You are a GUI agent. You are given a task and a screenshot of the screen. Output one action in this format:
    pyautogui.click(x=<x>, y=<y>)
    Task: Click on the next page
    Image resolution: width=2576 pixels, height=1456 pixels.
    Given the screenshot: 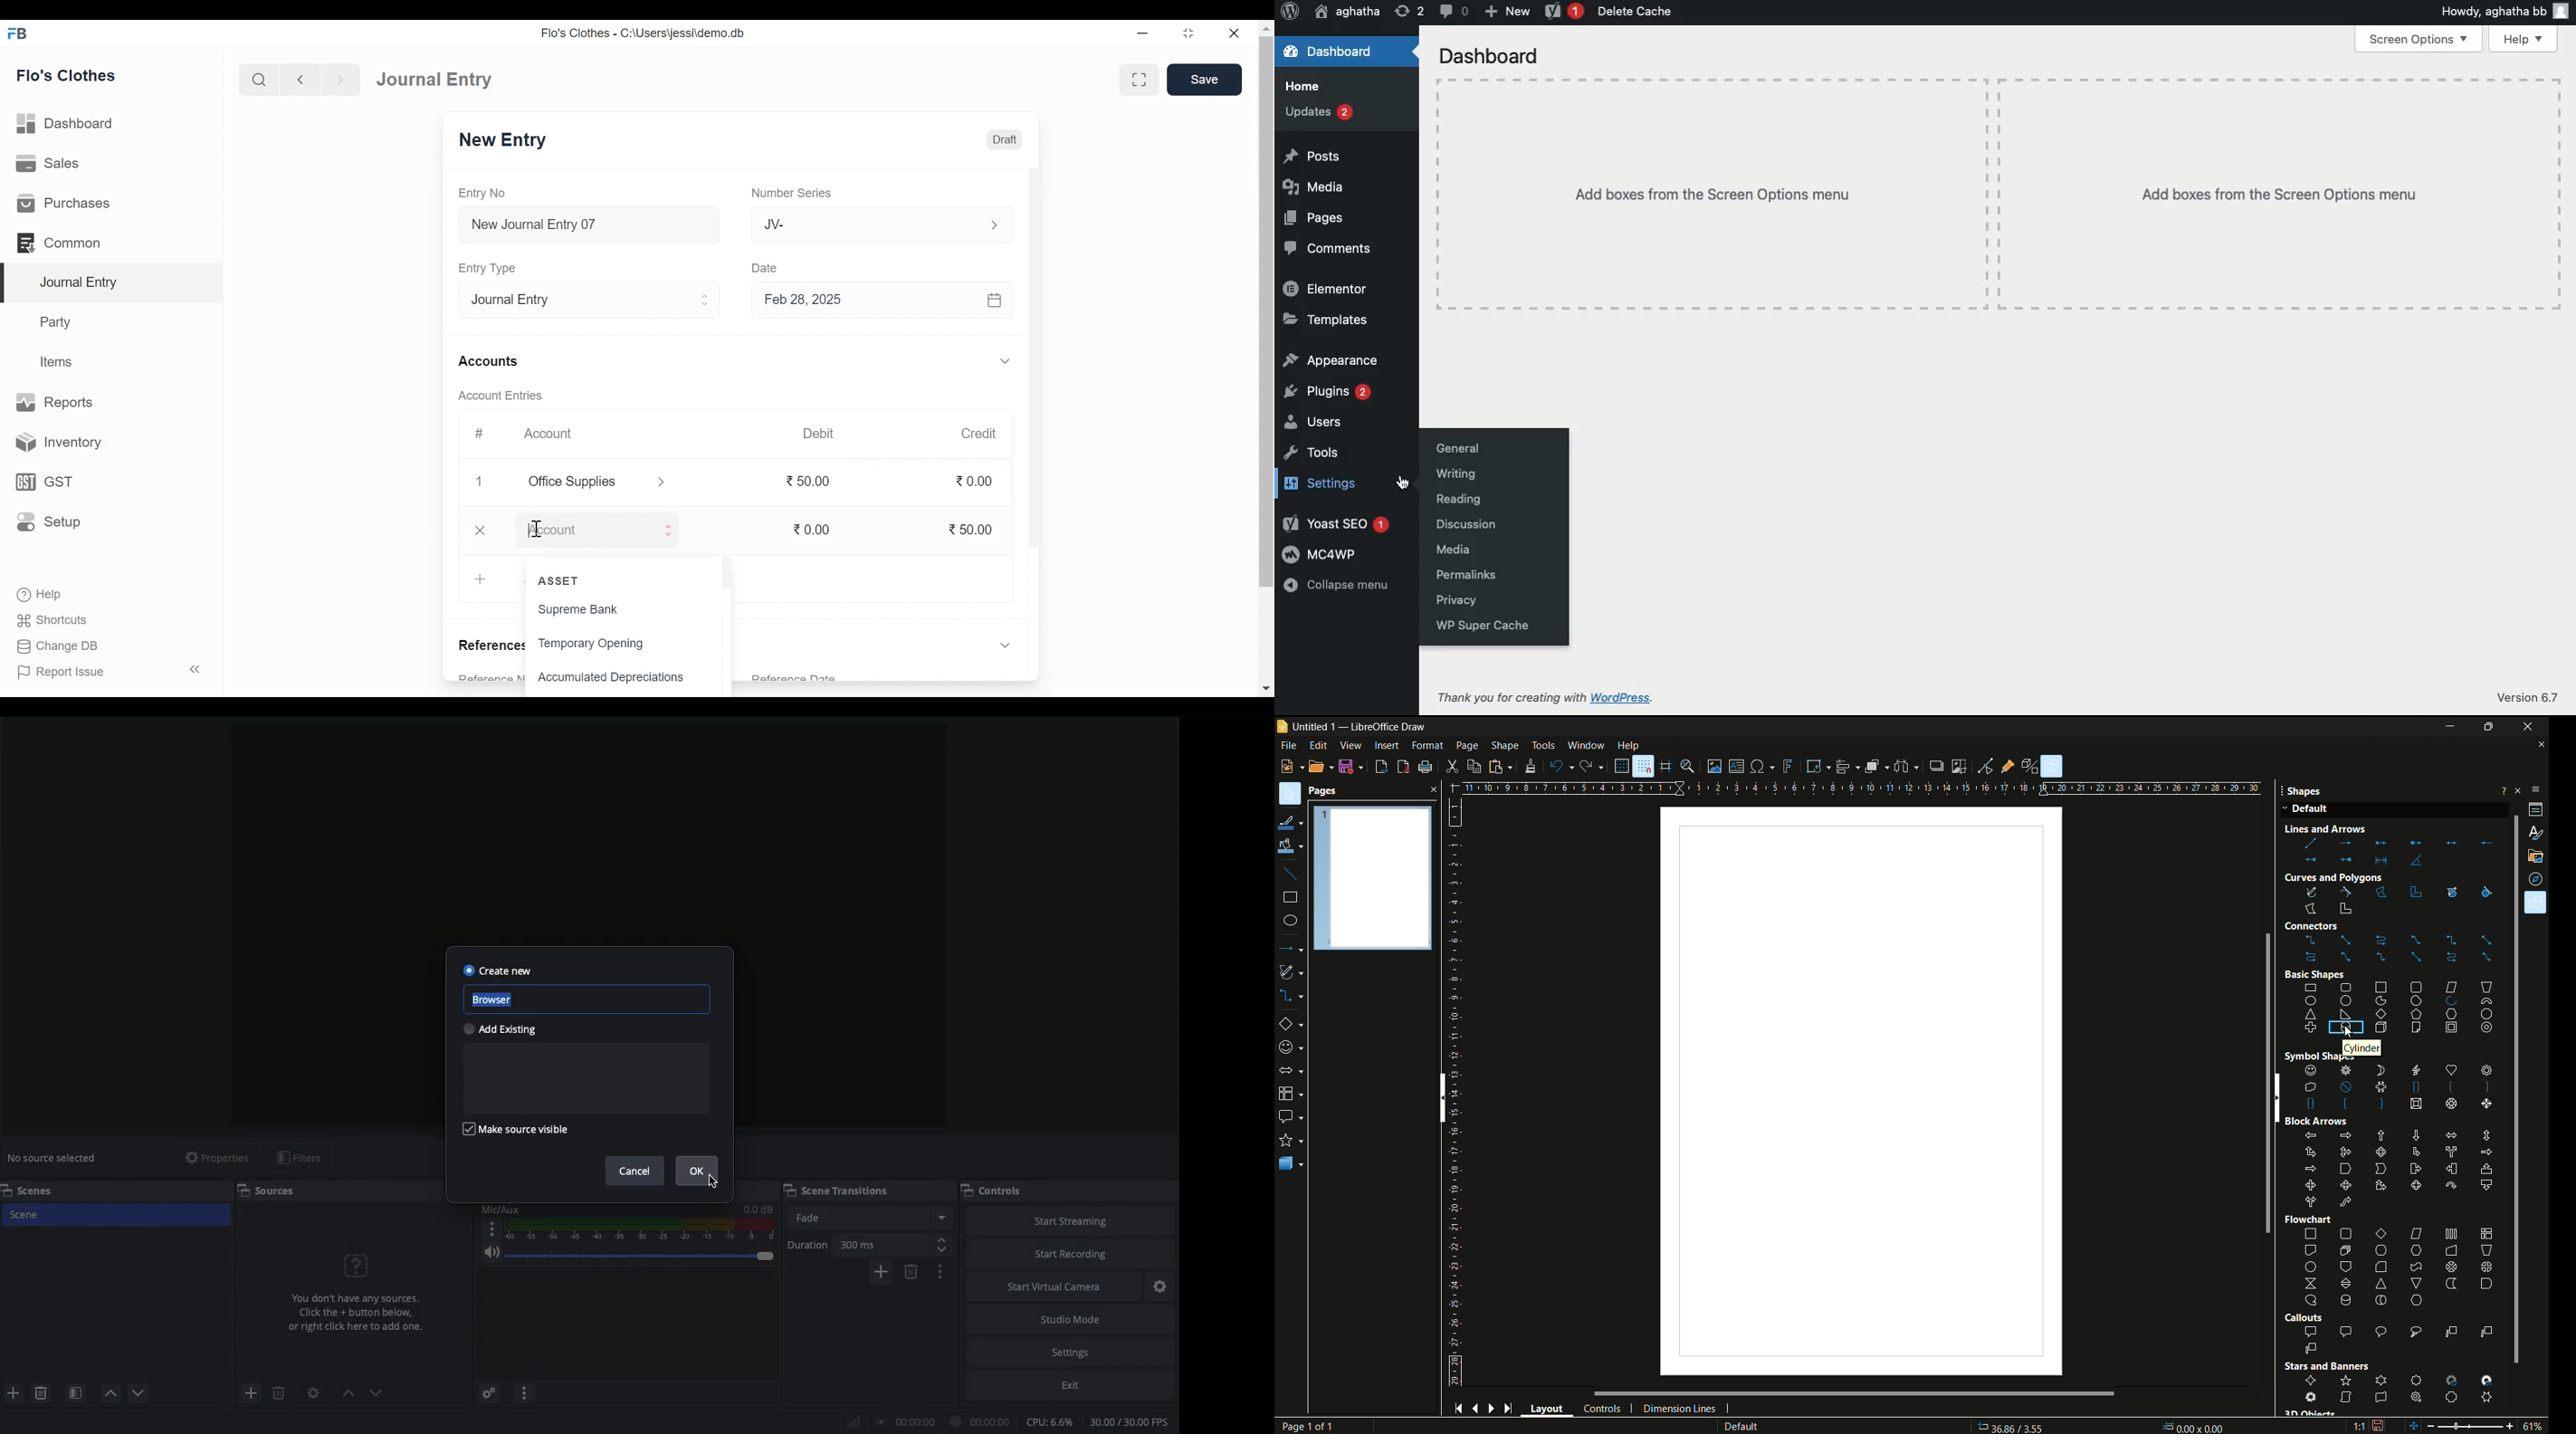 What is the action you would take?
    pyautogui.click(x=1491, y=1409)
    